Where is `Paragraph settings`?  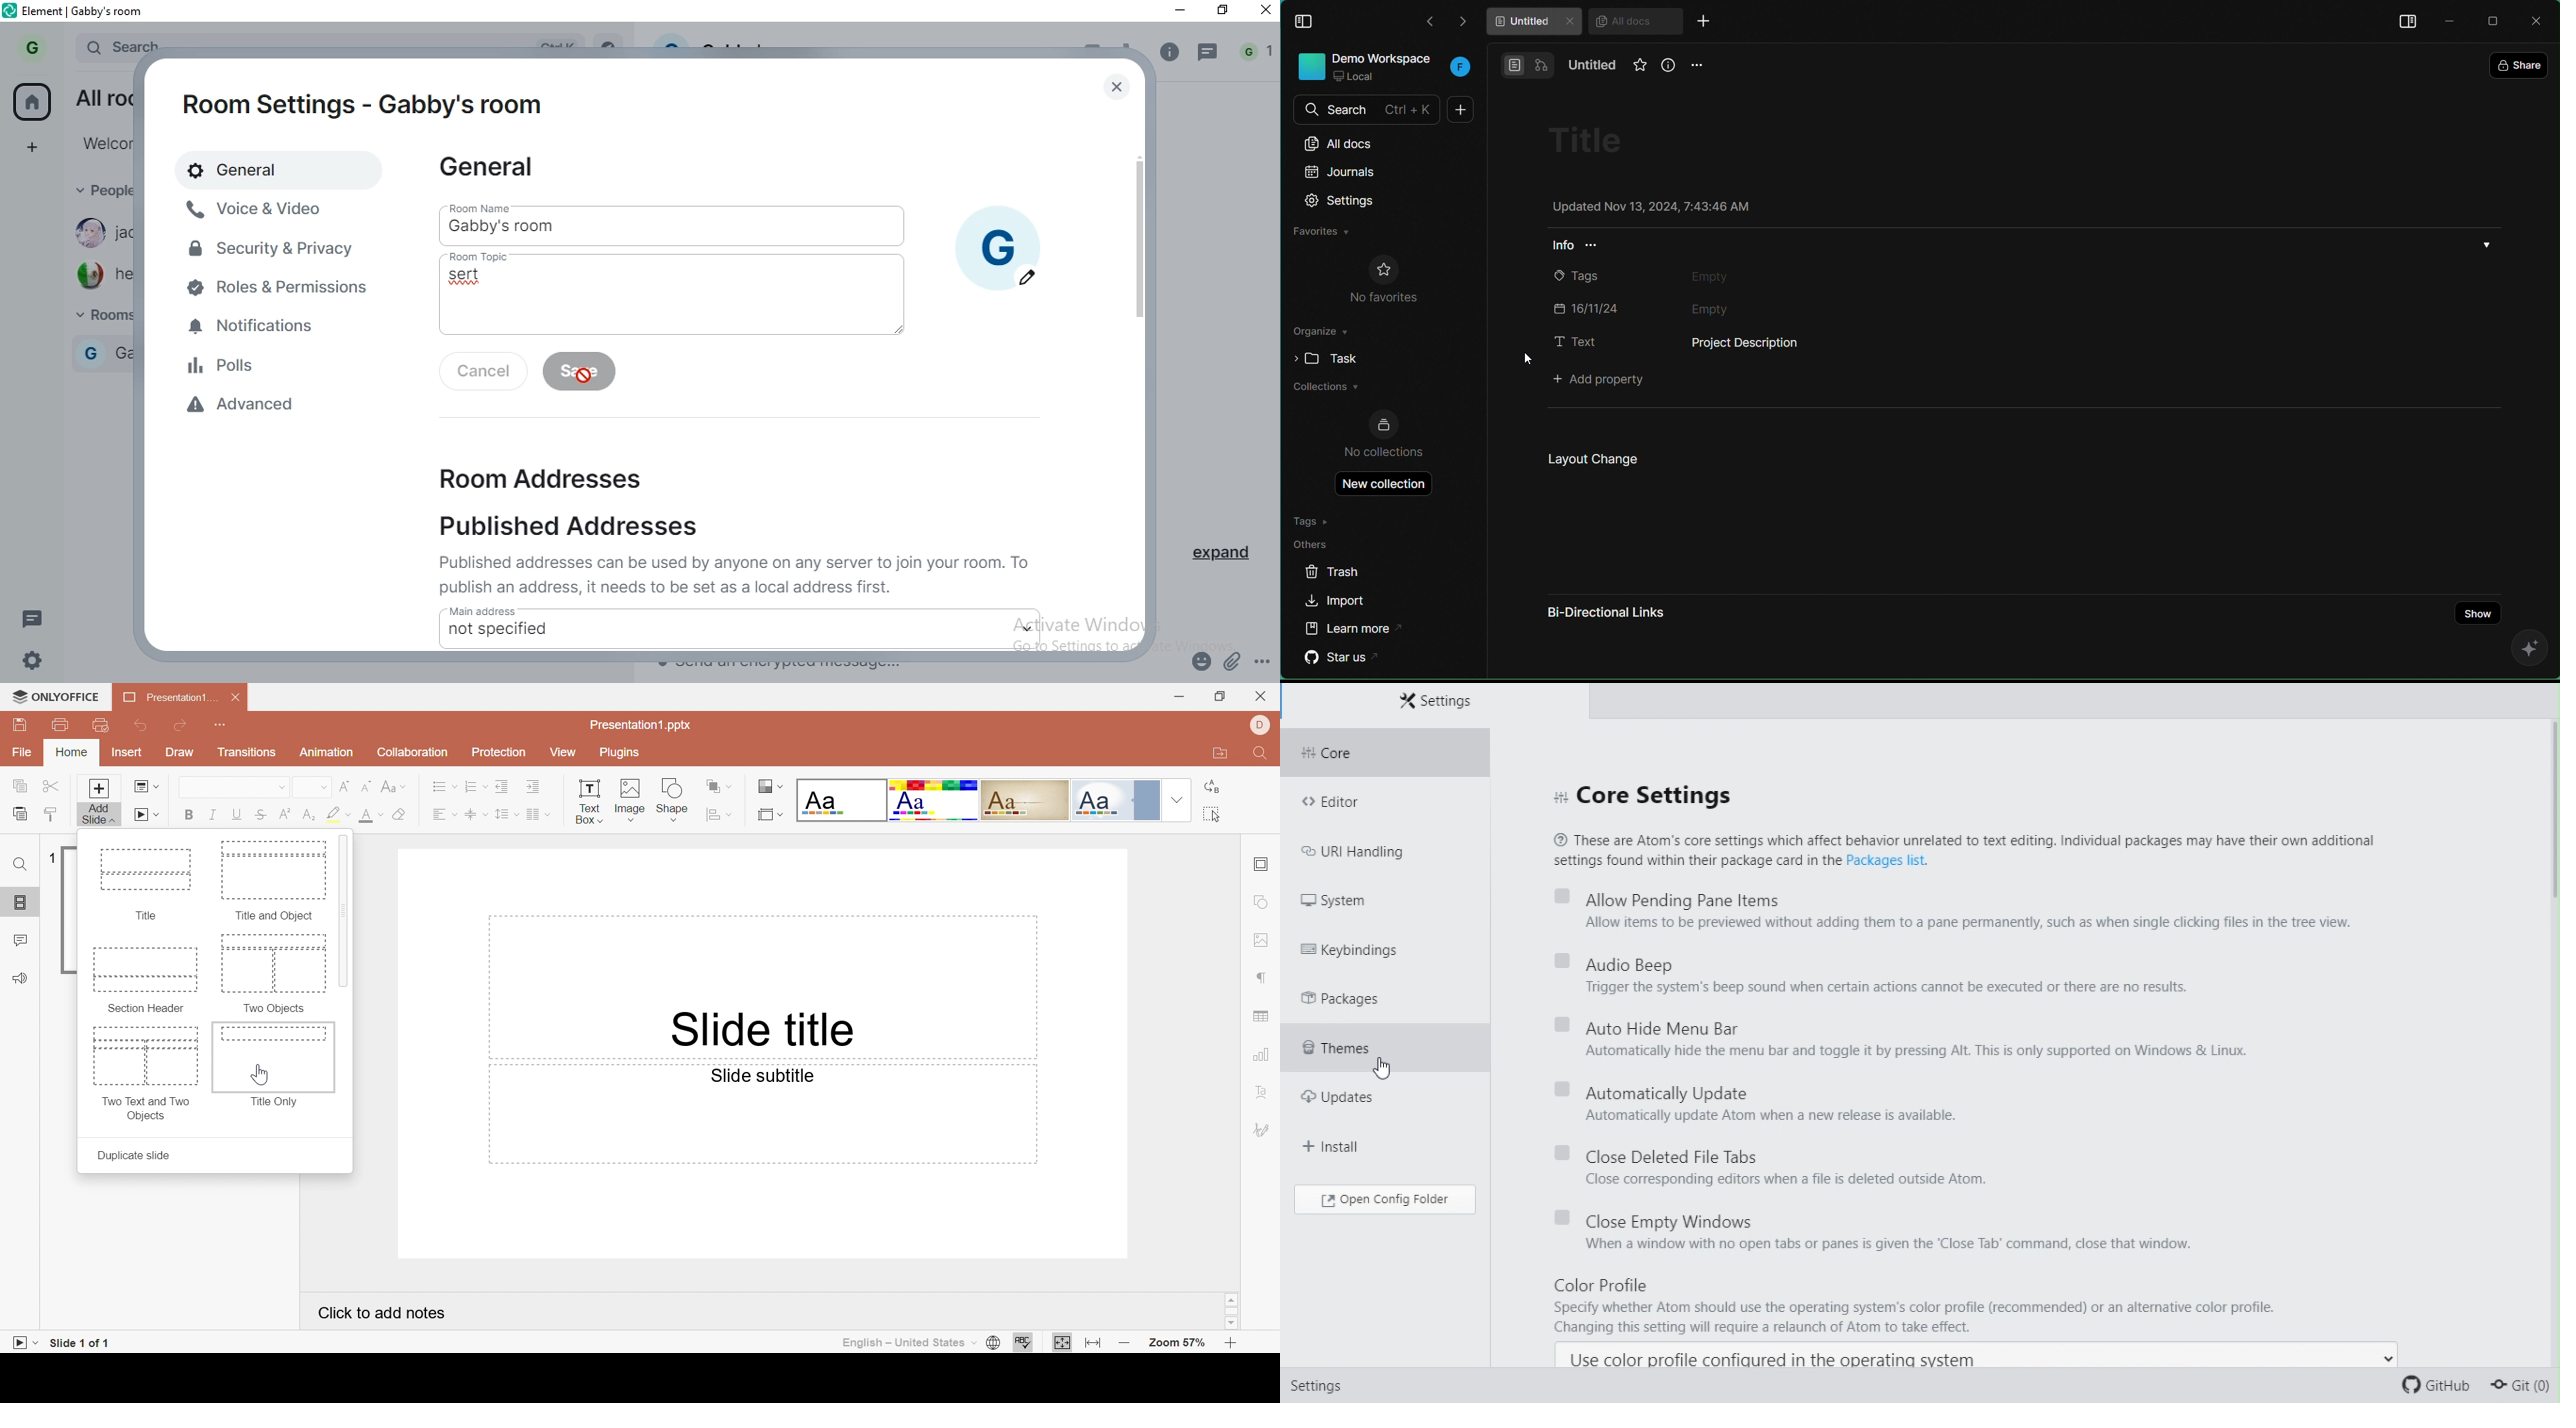 Paragraph settings is located at coordinates (1260, 979).